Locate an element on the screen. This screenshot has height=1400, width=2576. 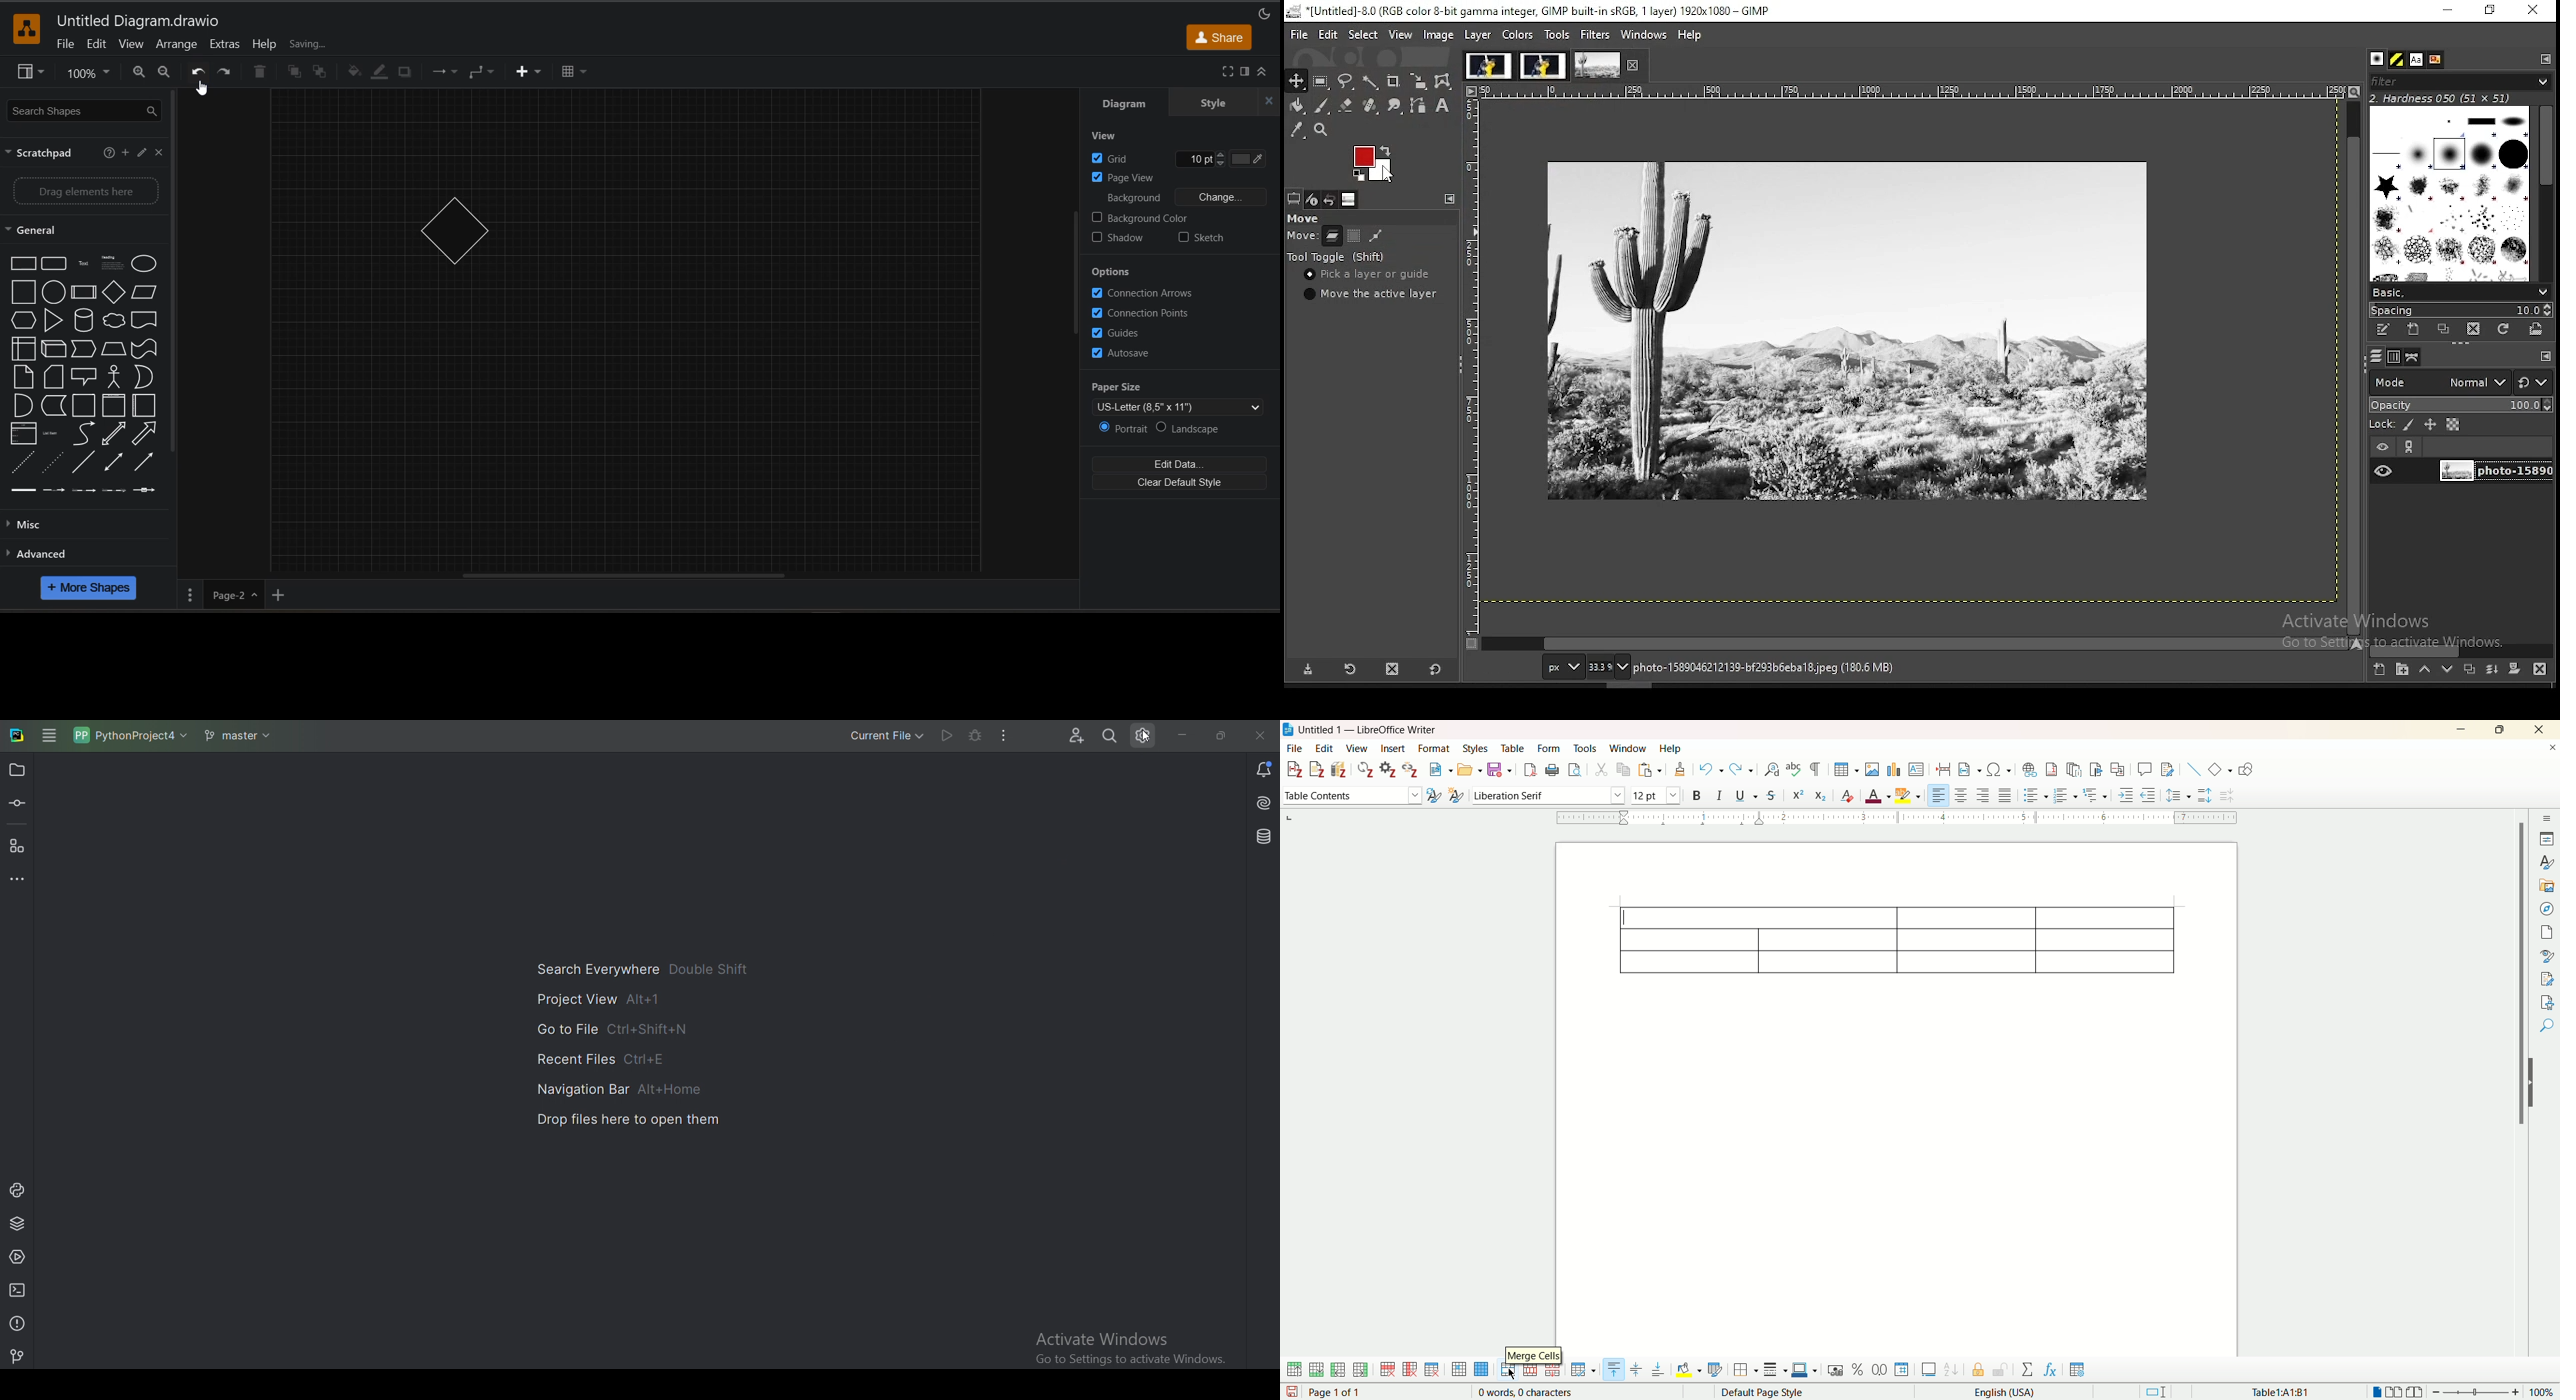
single page view is located at coordinates (2377, 1391).